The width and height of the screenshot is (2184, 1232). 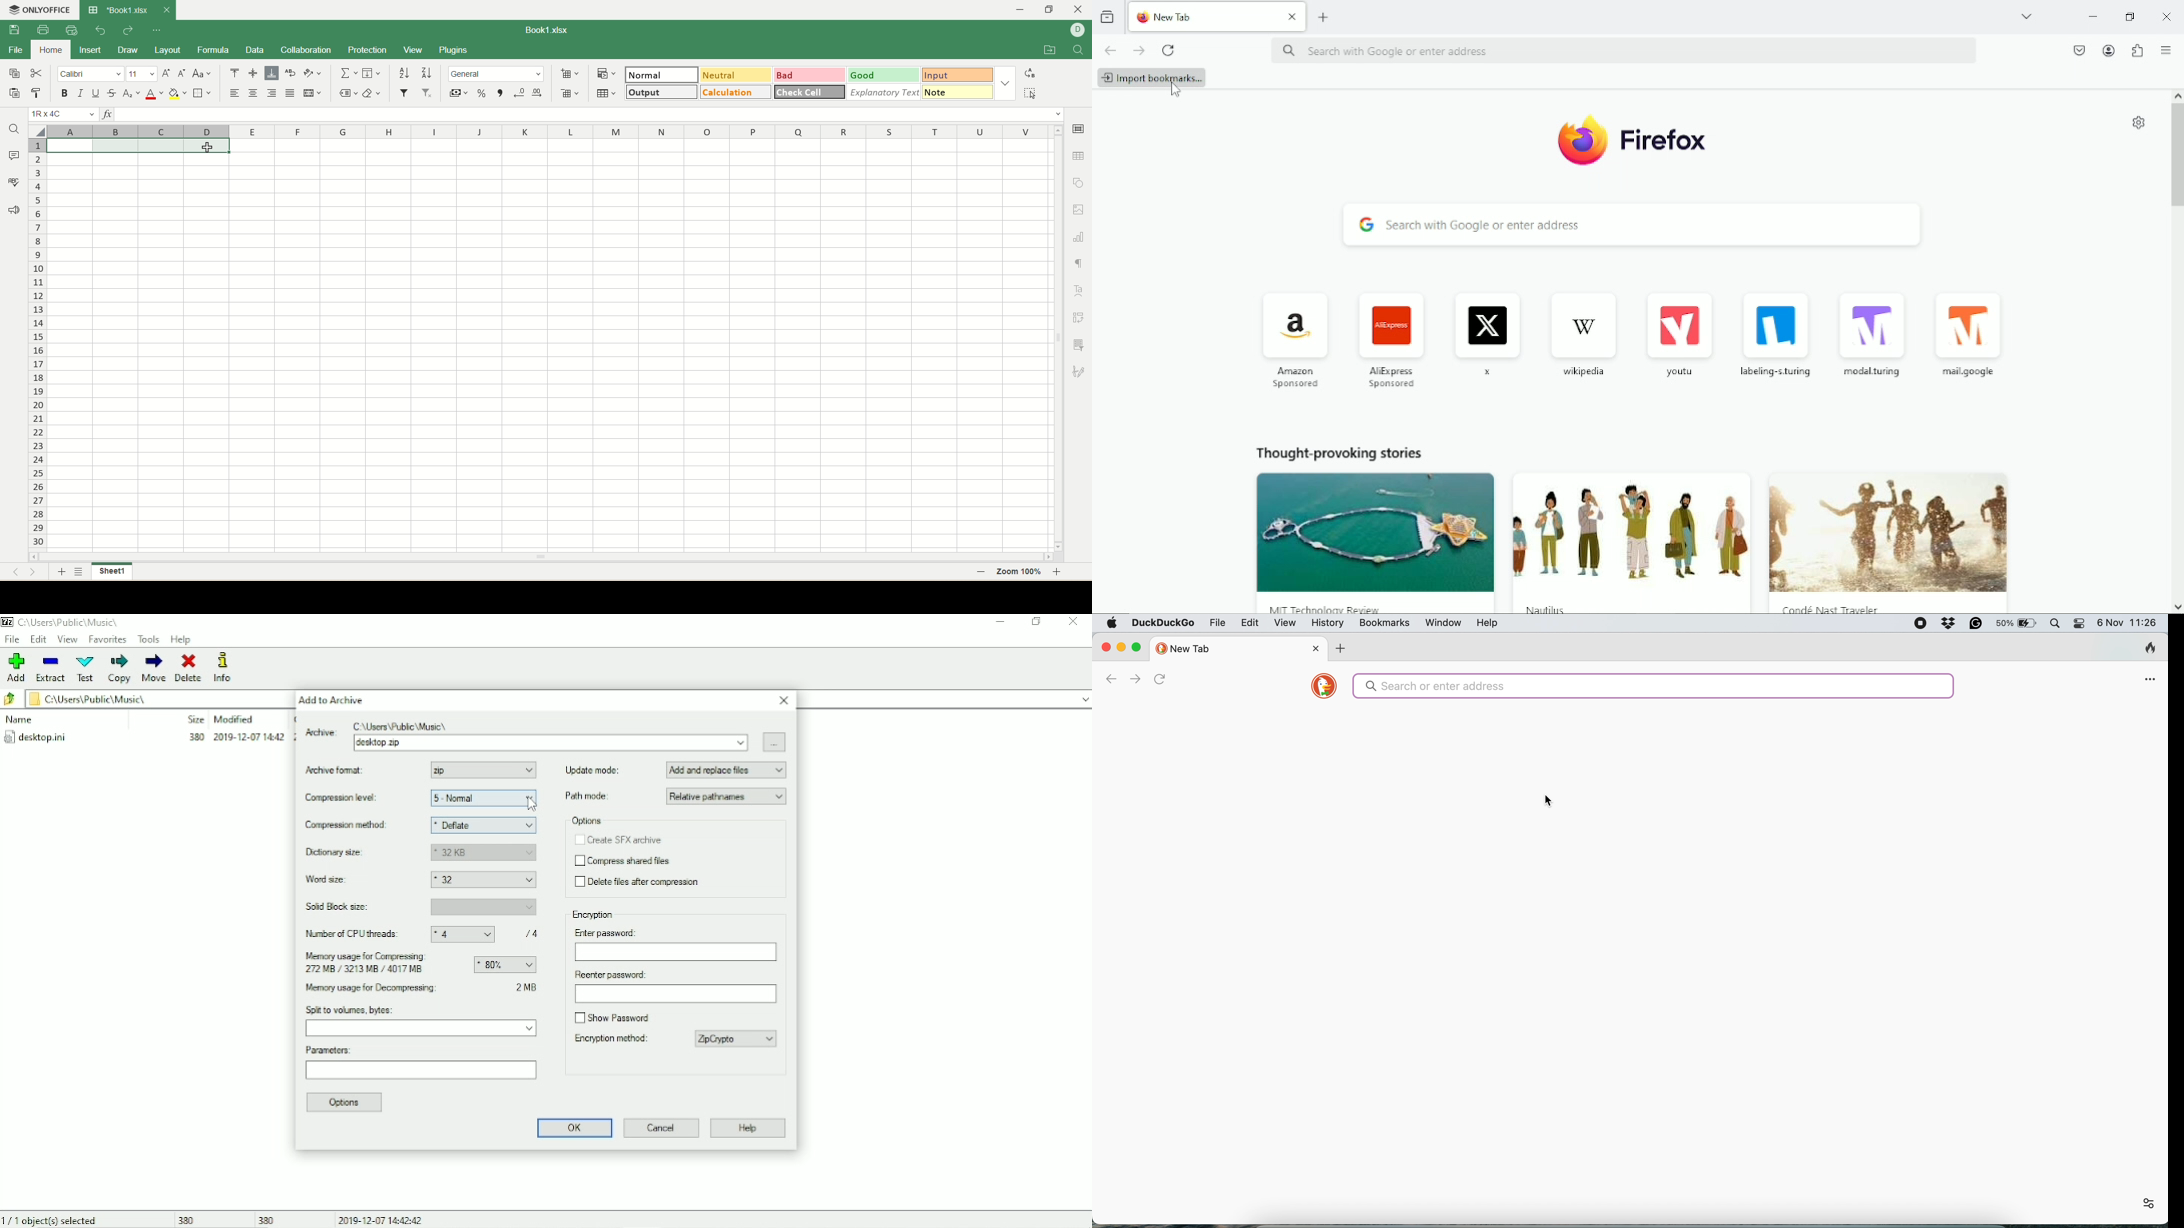 I want to click on change case, so click(x=202, y=73).